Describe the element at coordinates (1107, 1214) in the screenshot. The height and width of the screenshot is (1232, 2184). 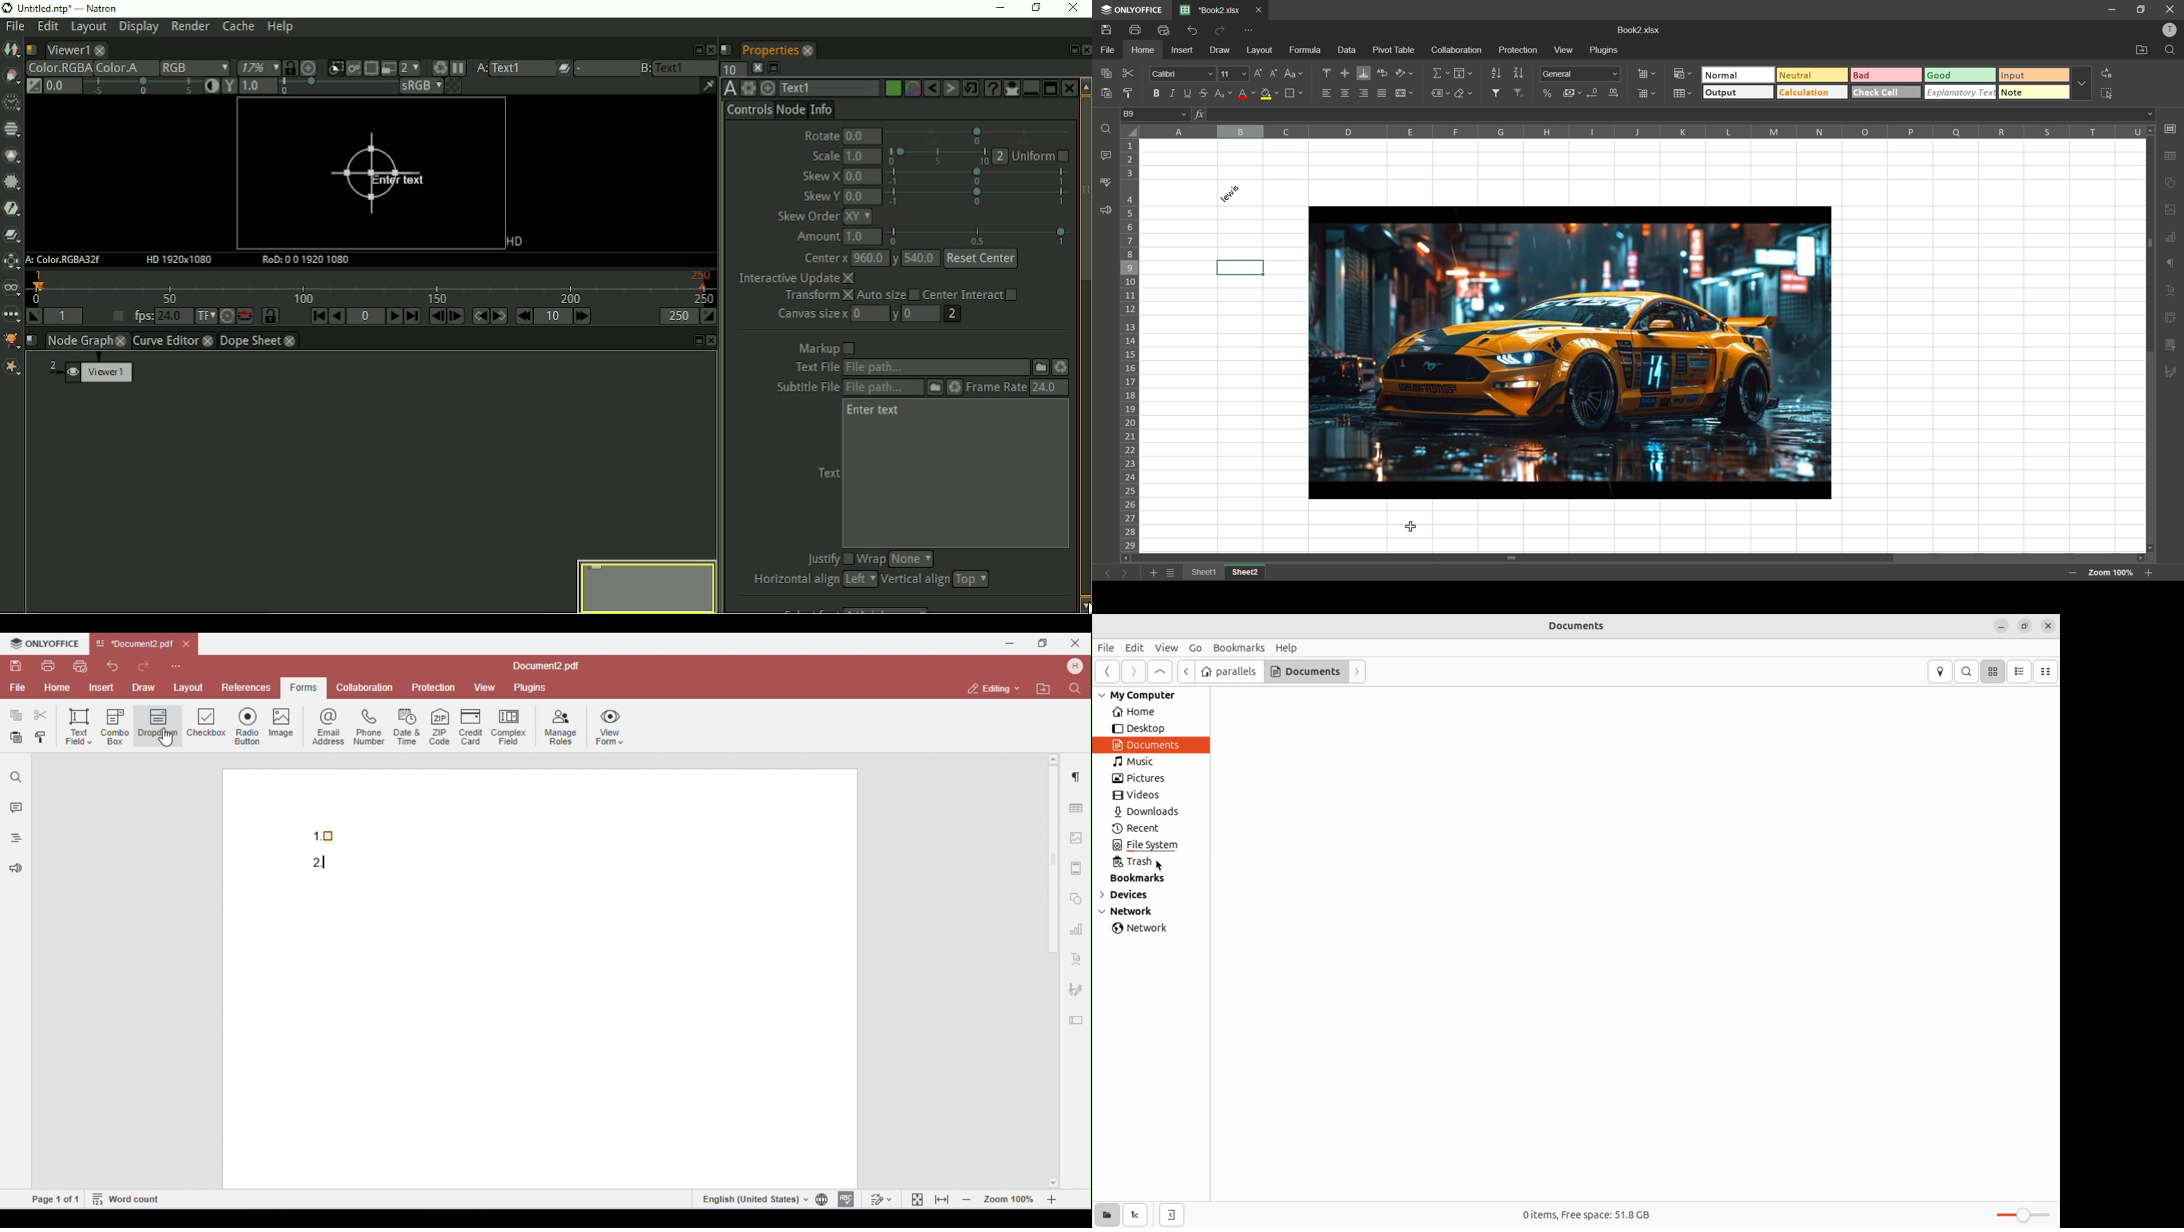
I see `show places` at that location.